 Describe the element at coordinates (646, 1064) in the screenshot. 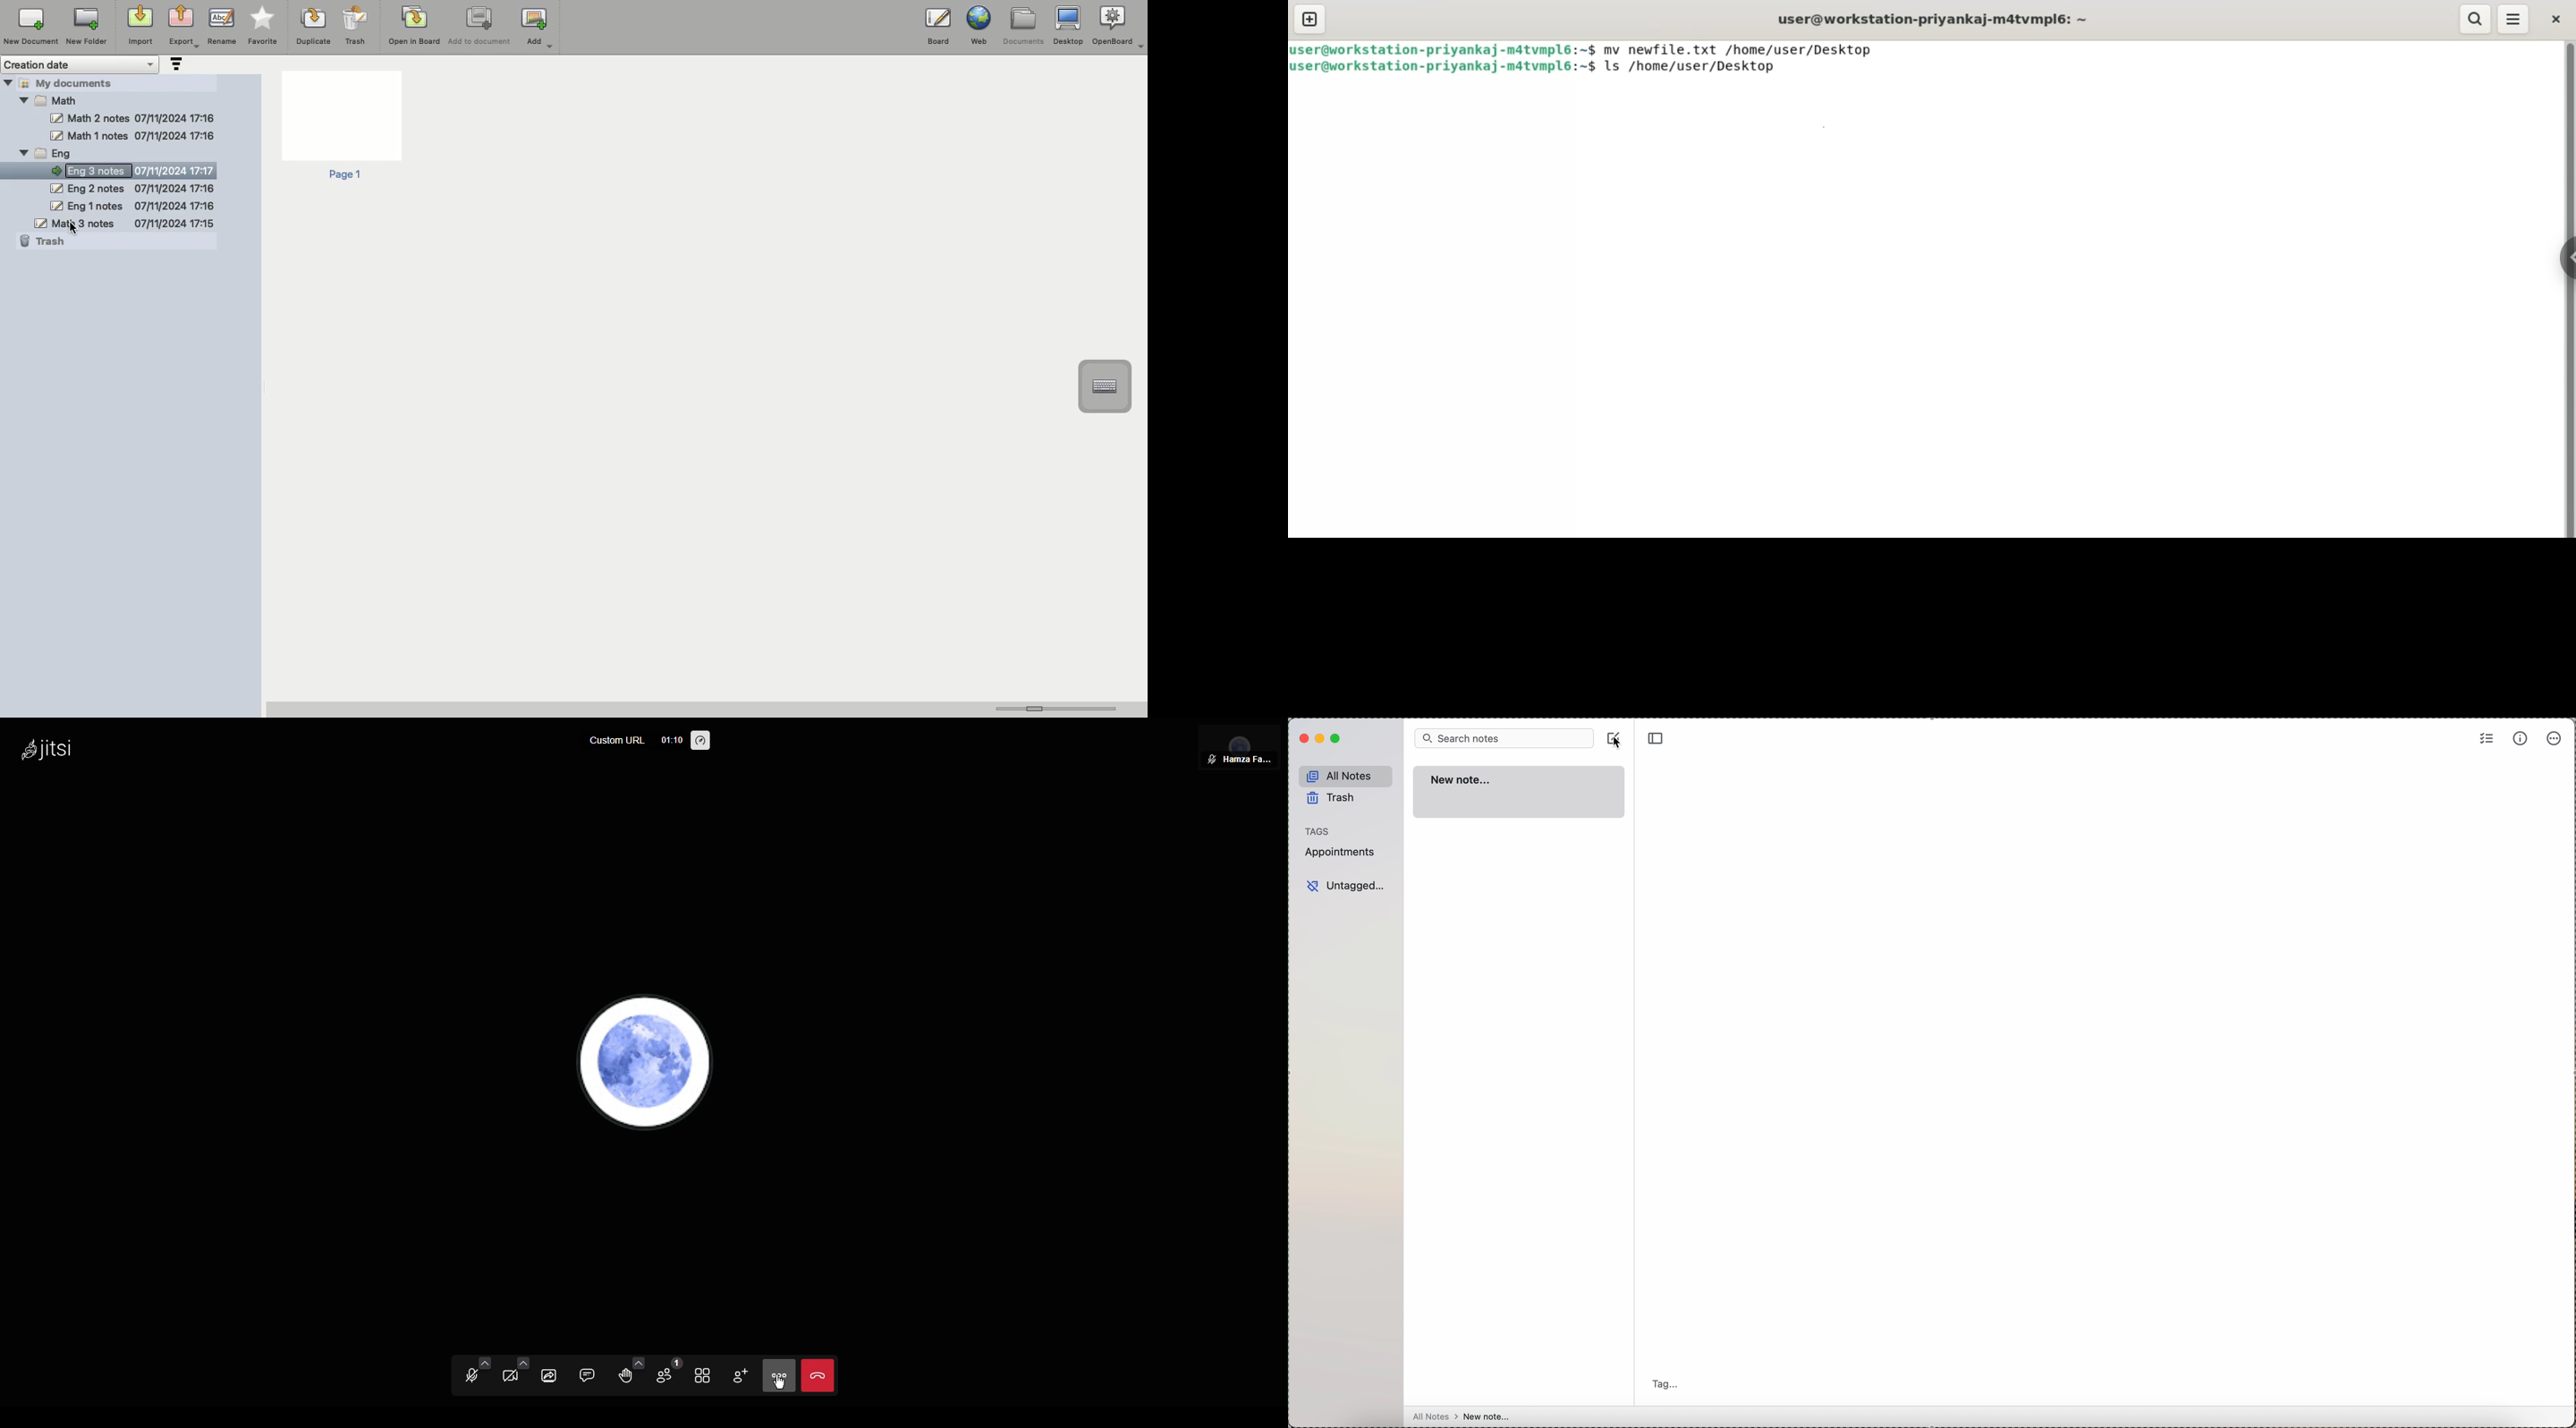

I see `Account PFP` at that location.